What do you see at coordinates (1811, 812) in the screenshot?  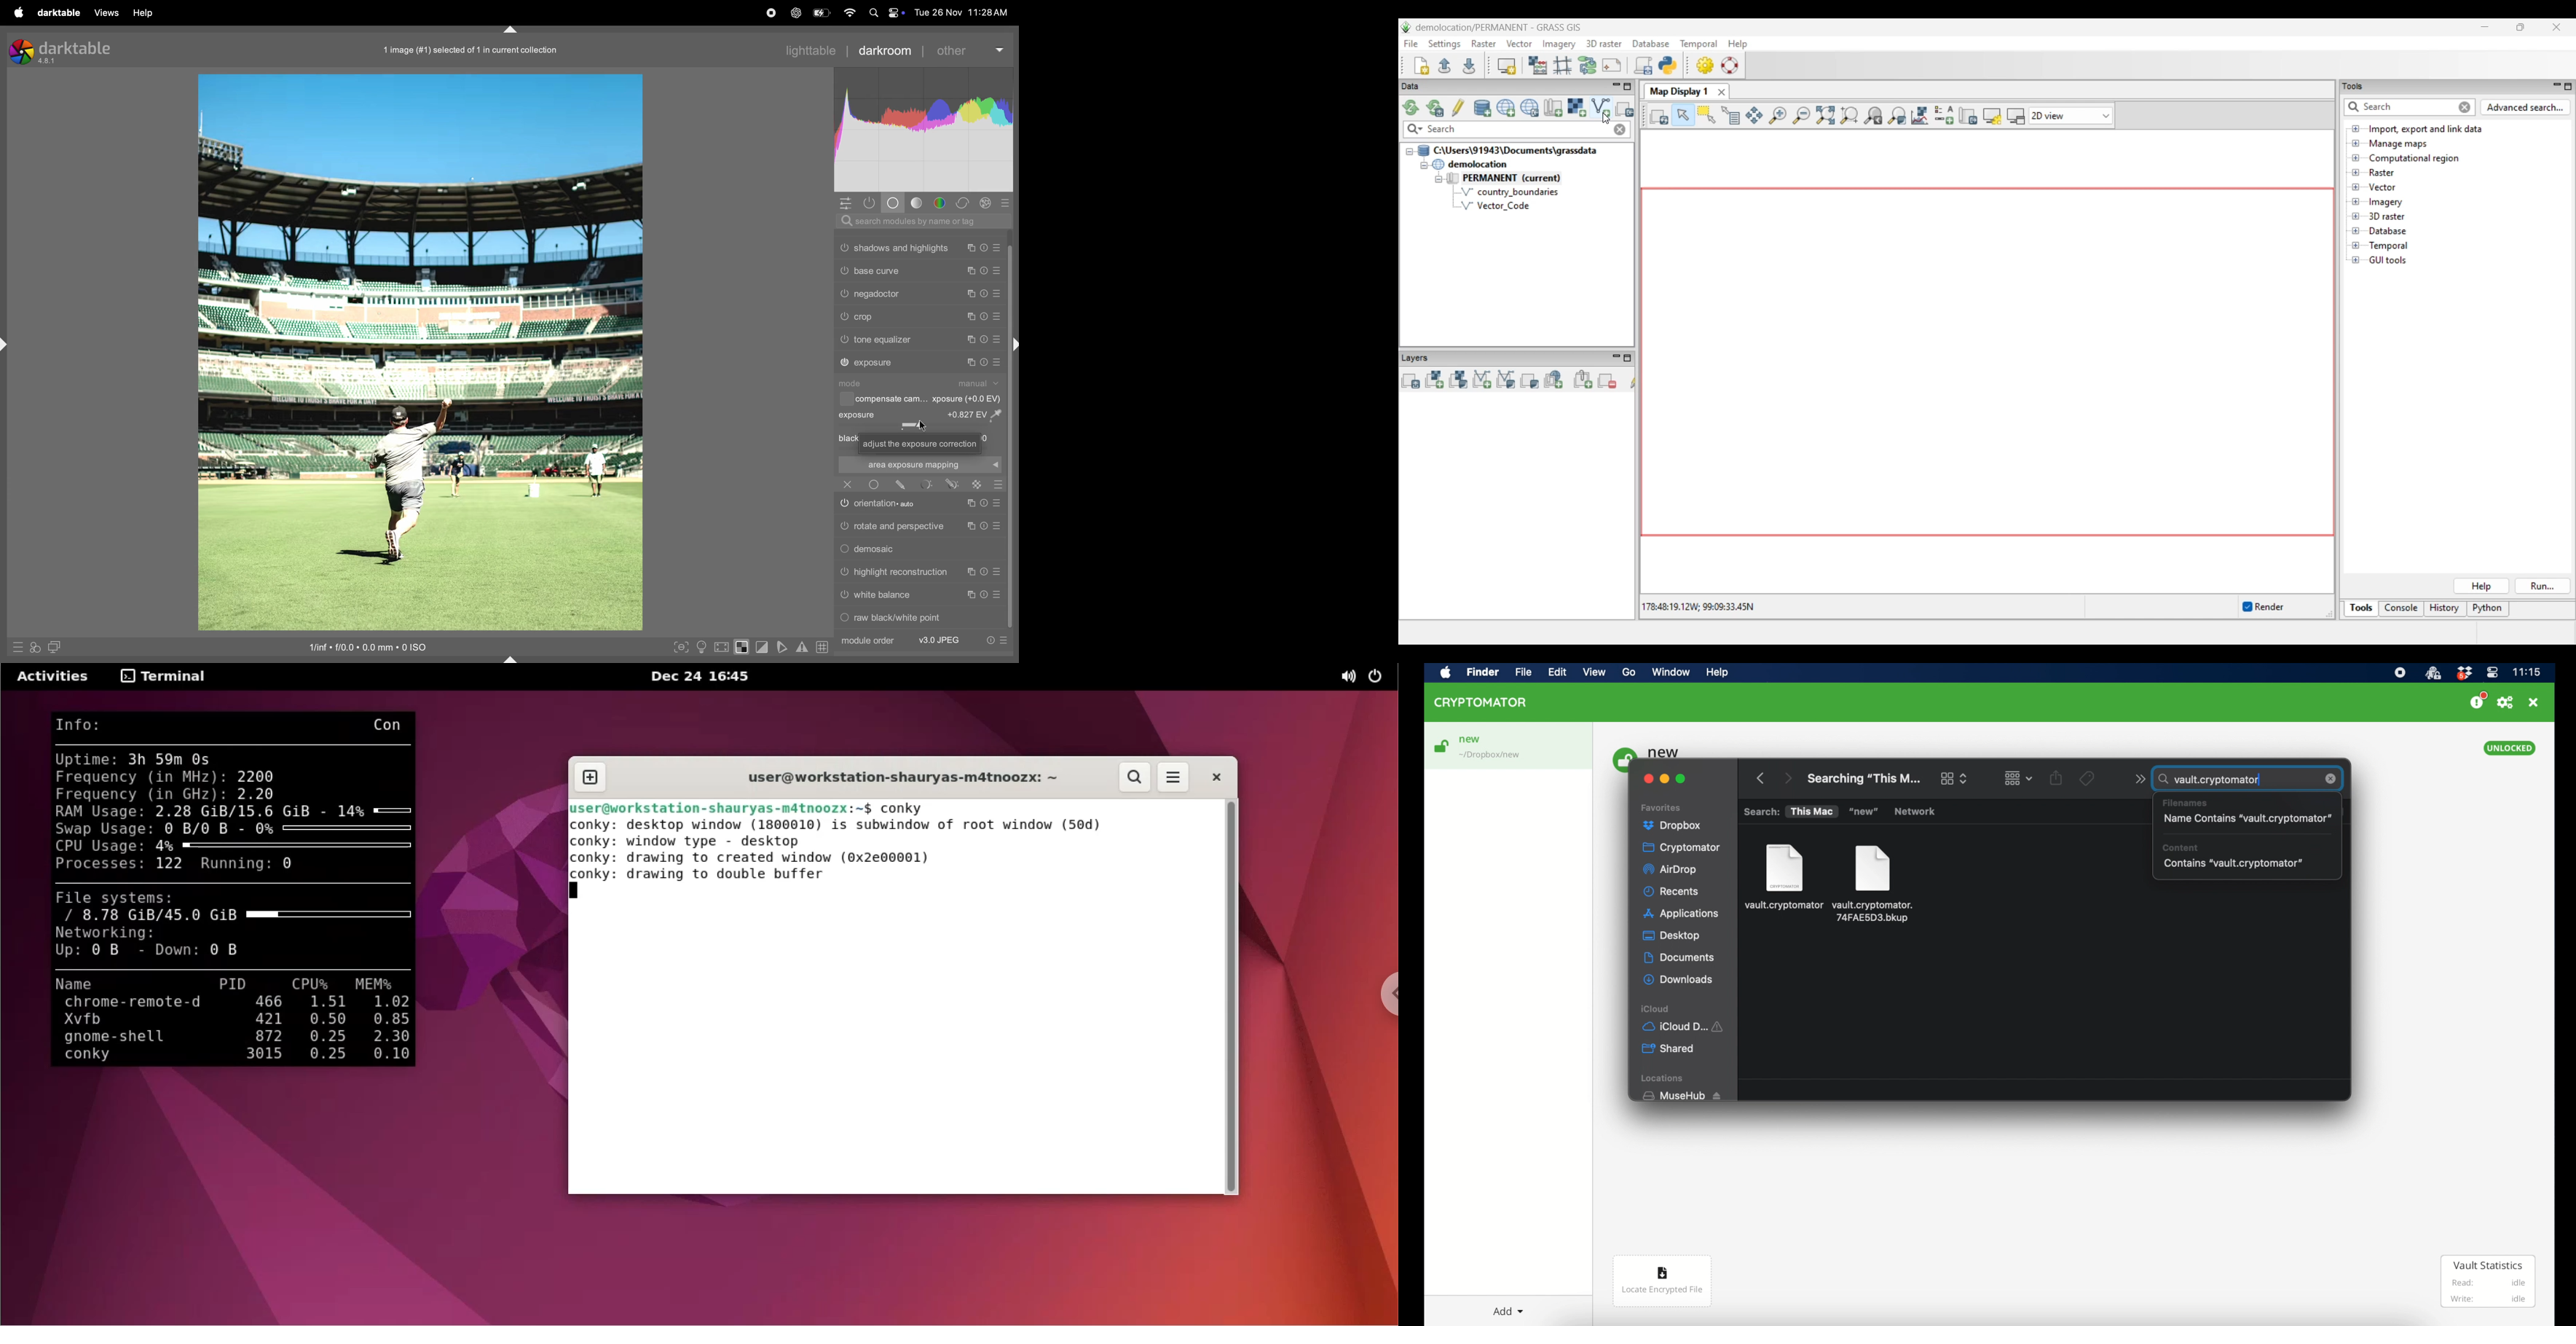 I see `this mac` at bounding box center [1811, 812].